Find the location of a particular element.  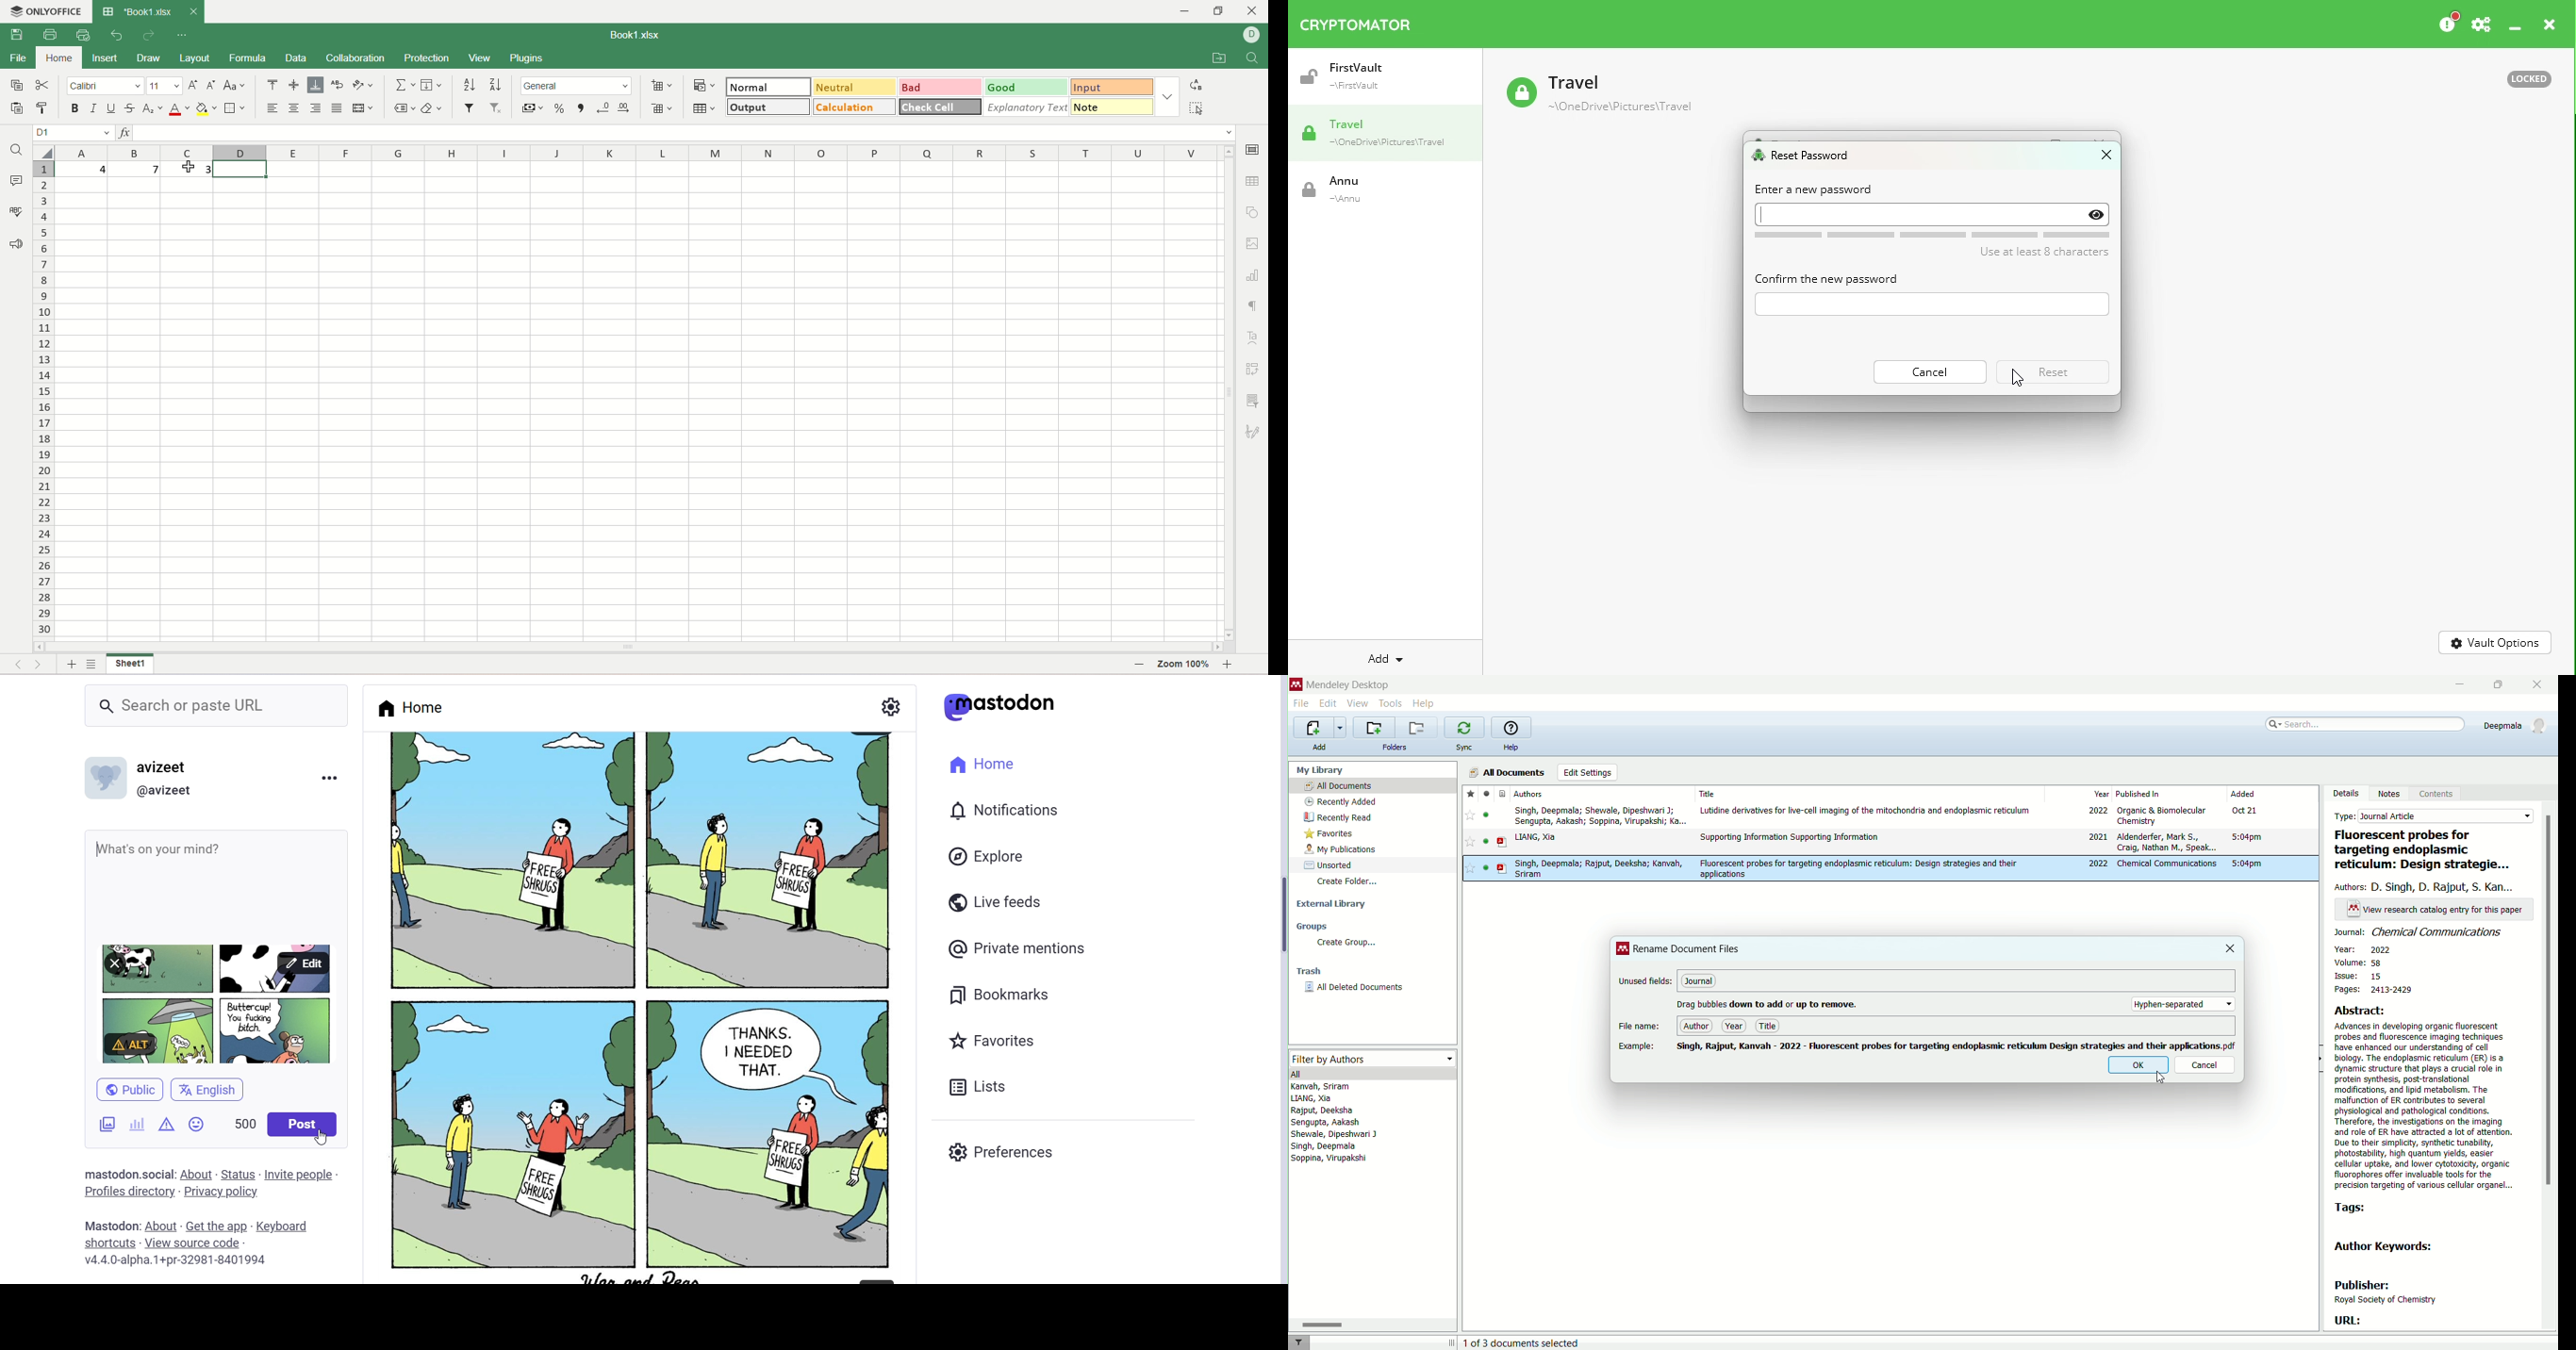

account is located at coordinates (2514, 725).